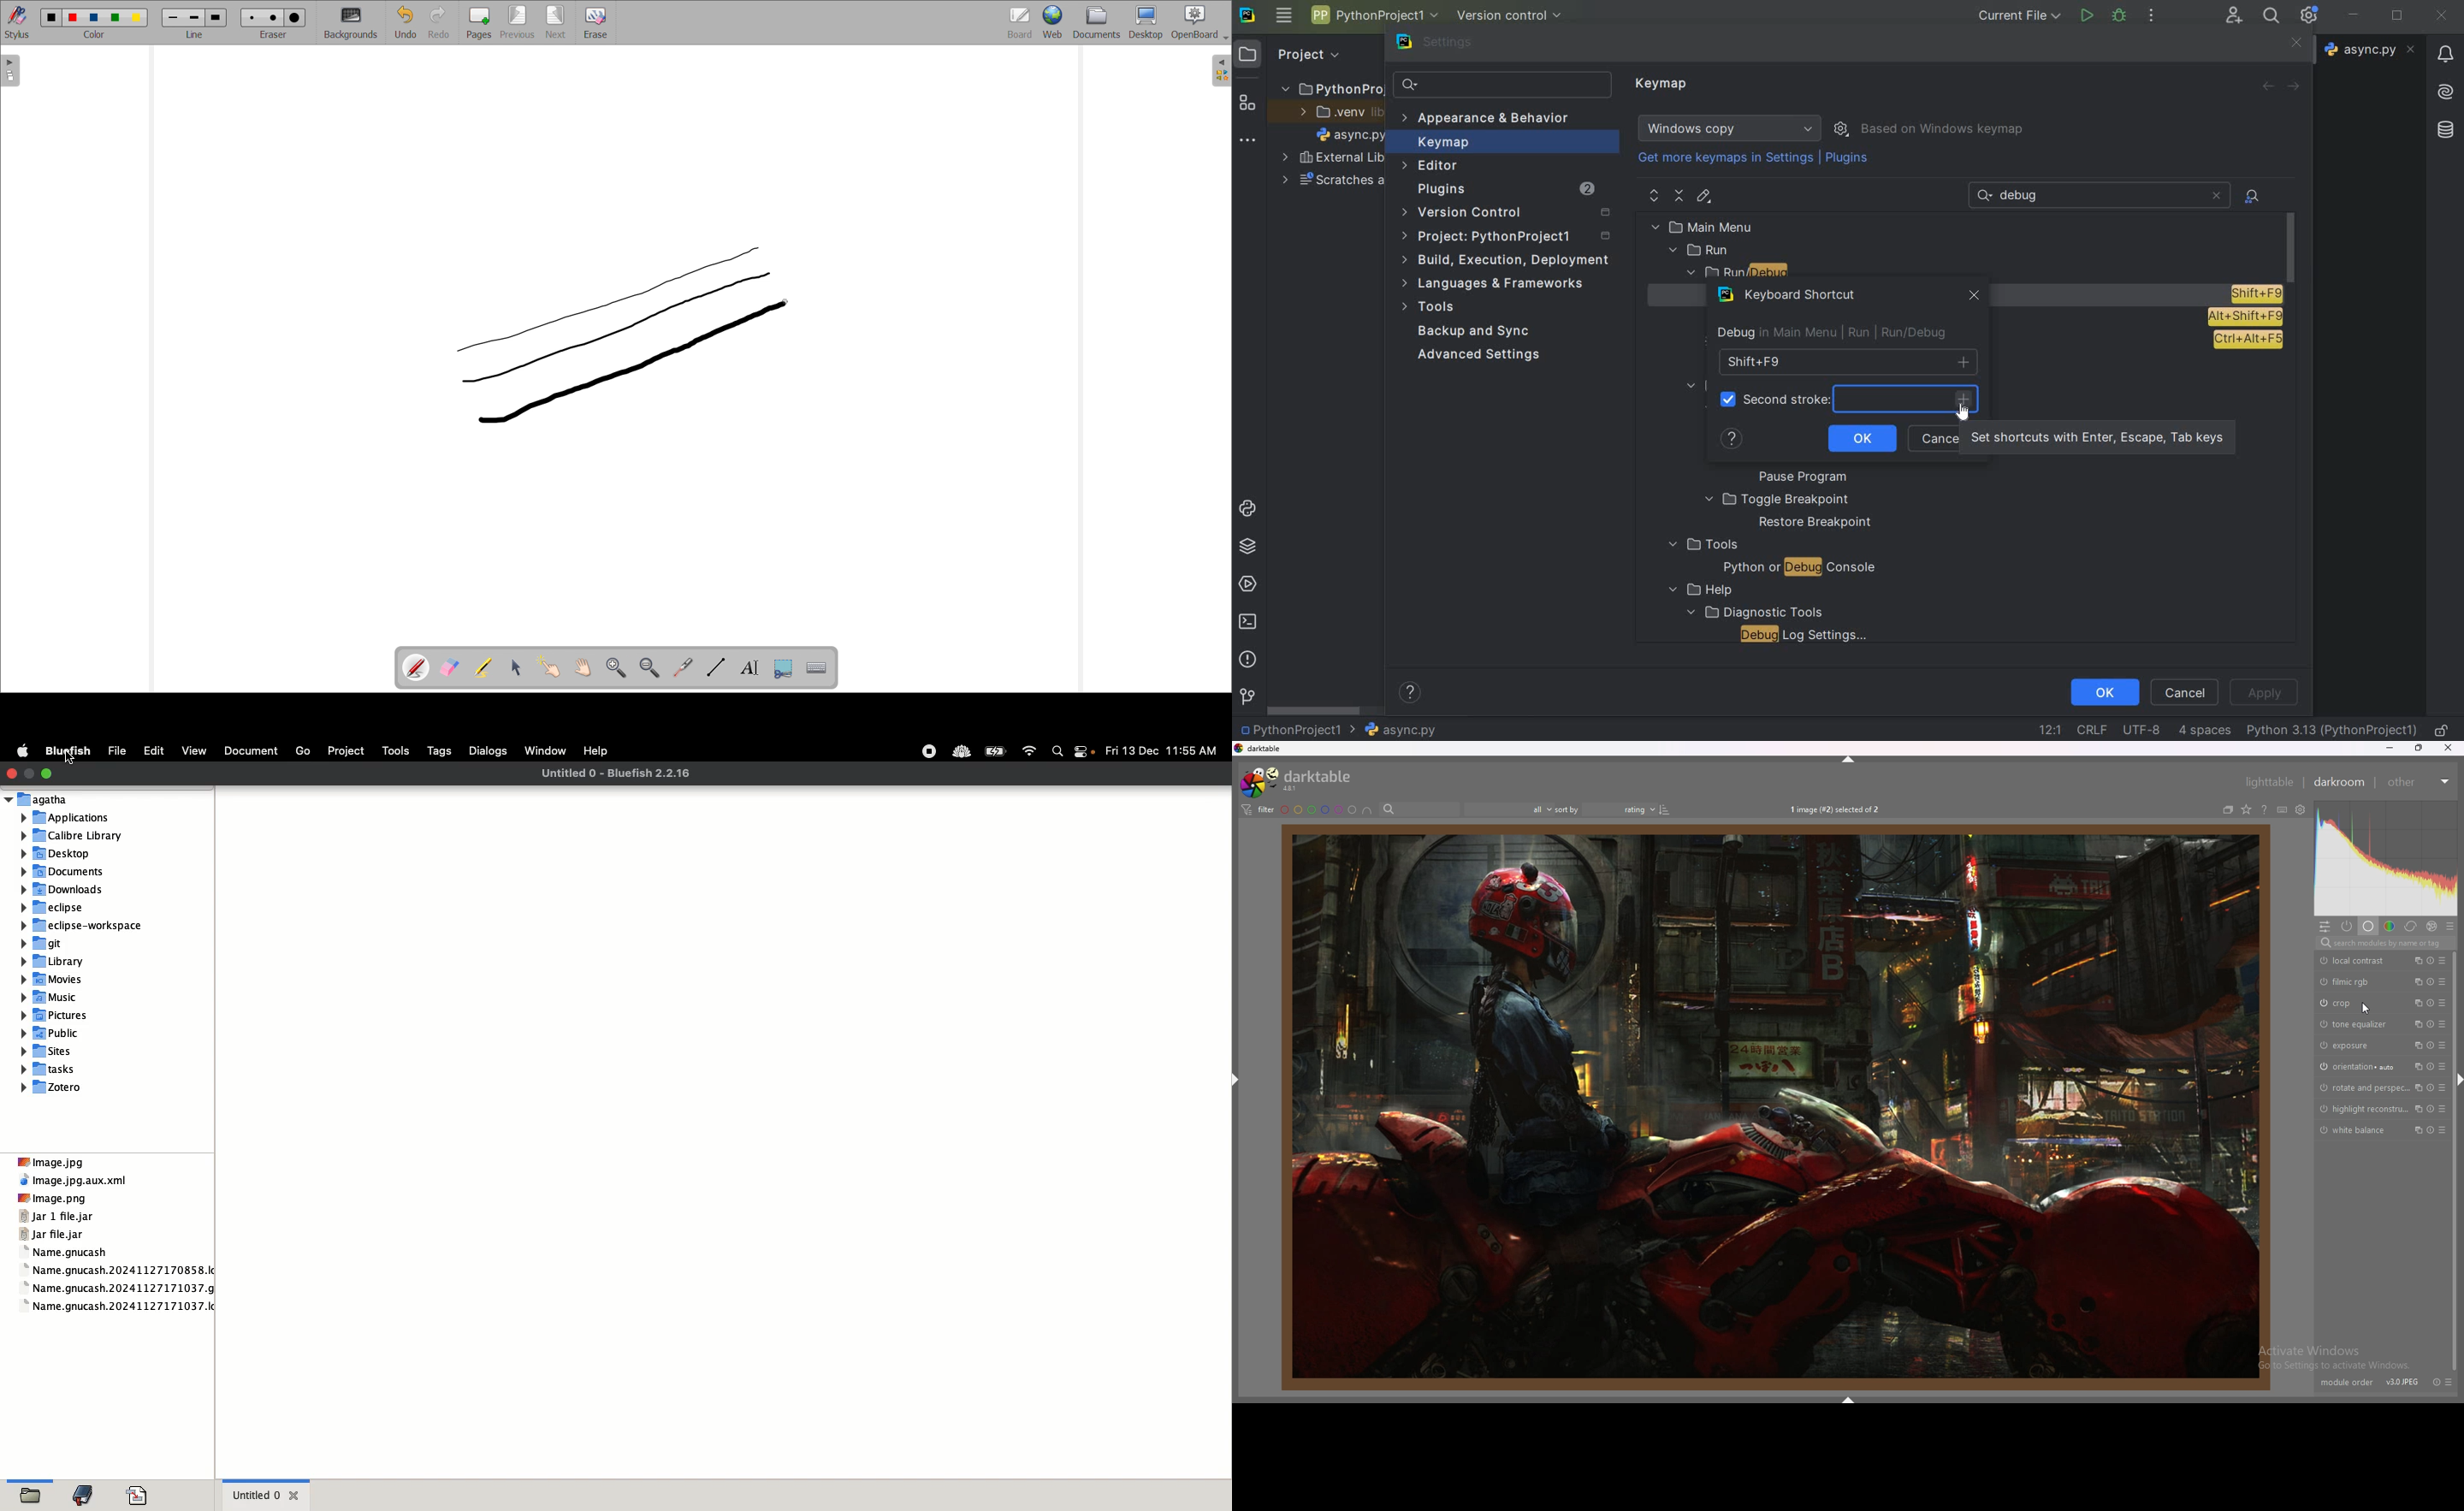  I want to click on based on windows keymap, so click(1943, 130).